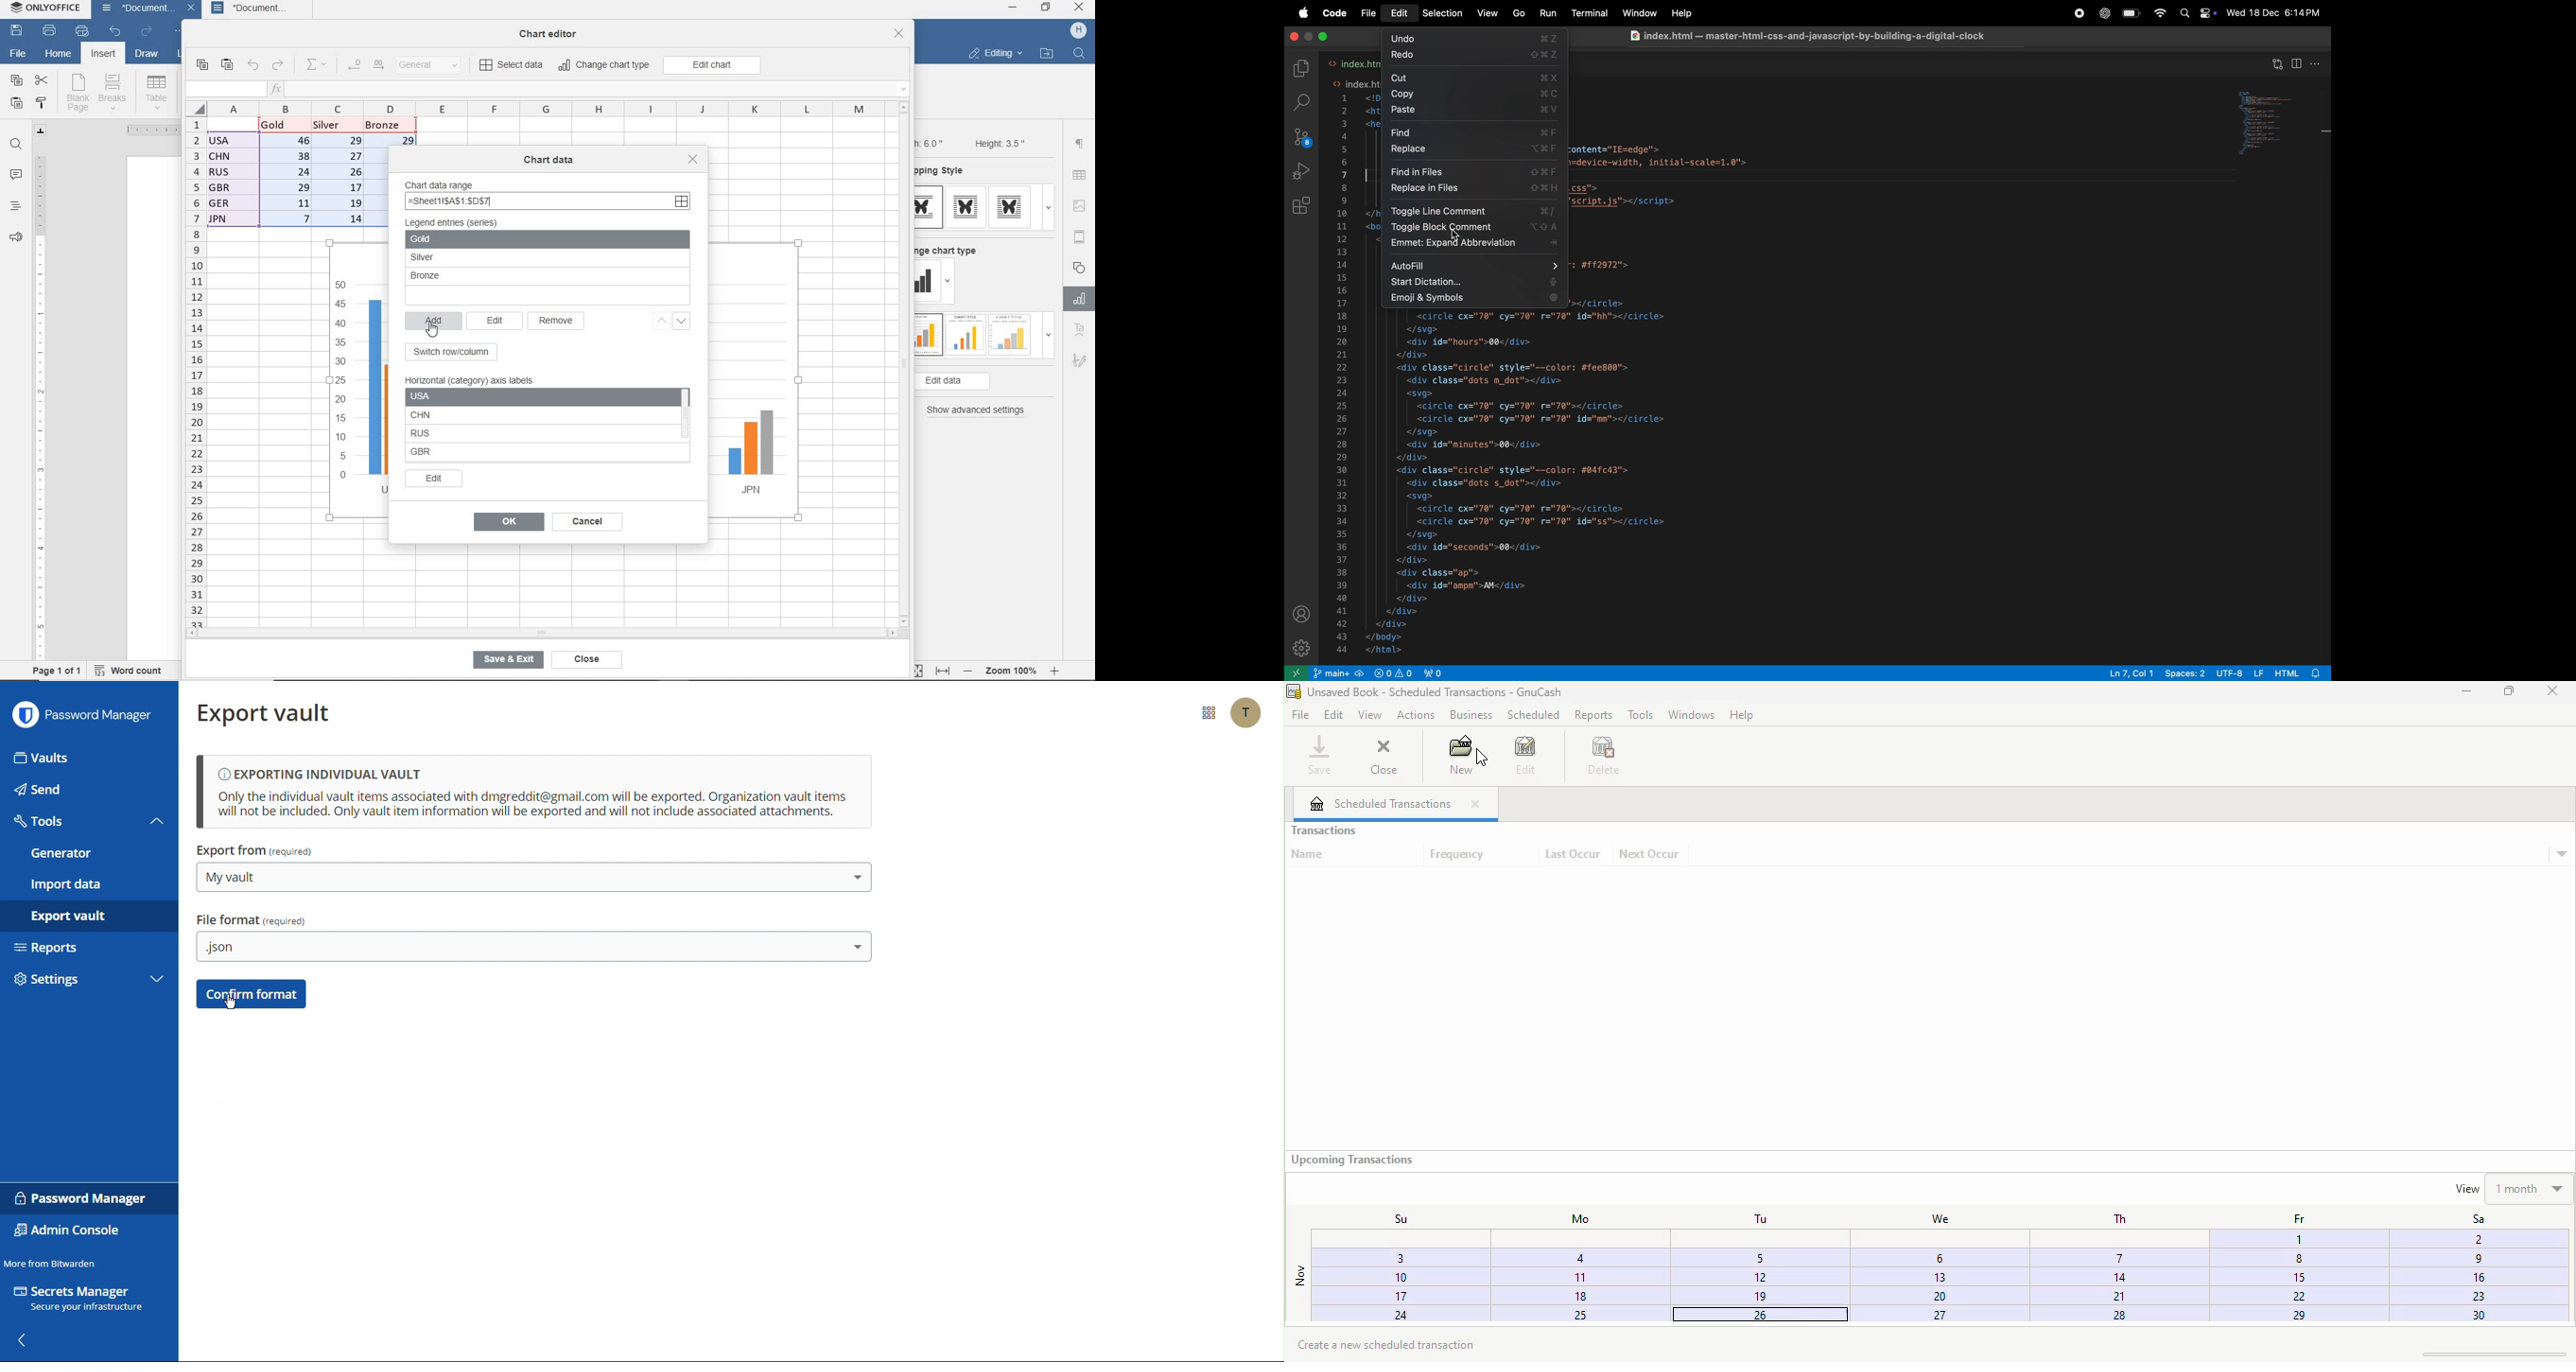 This screenshot has height=1372, width=2576. I want to click on Silver, so click(480, 258).